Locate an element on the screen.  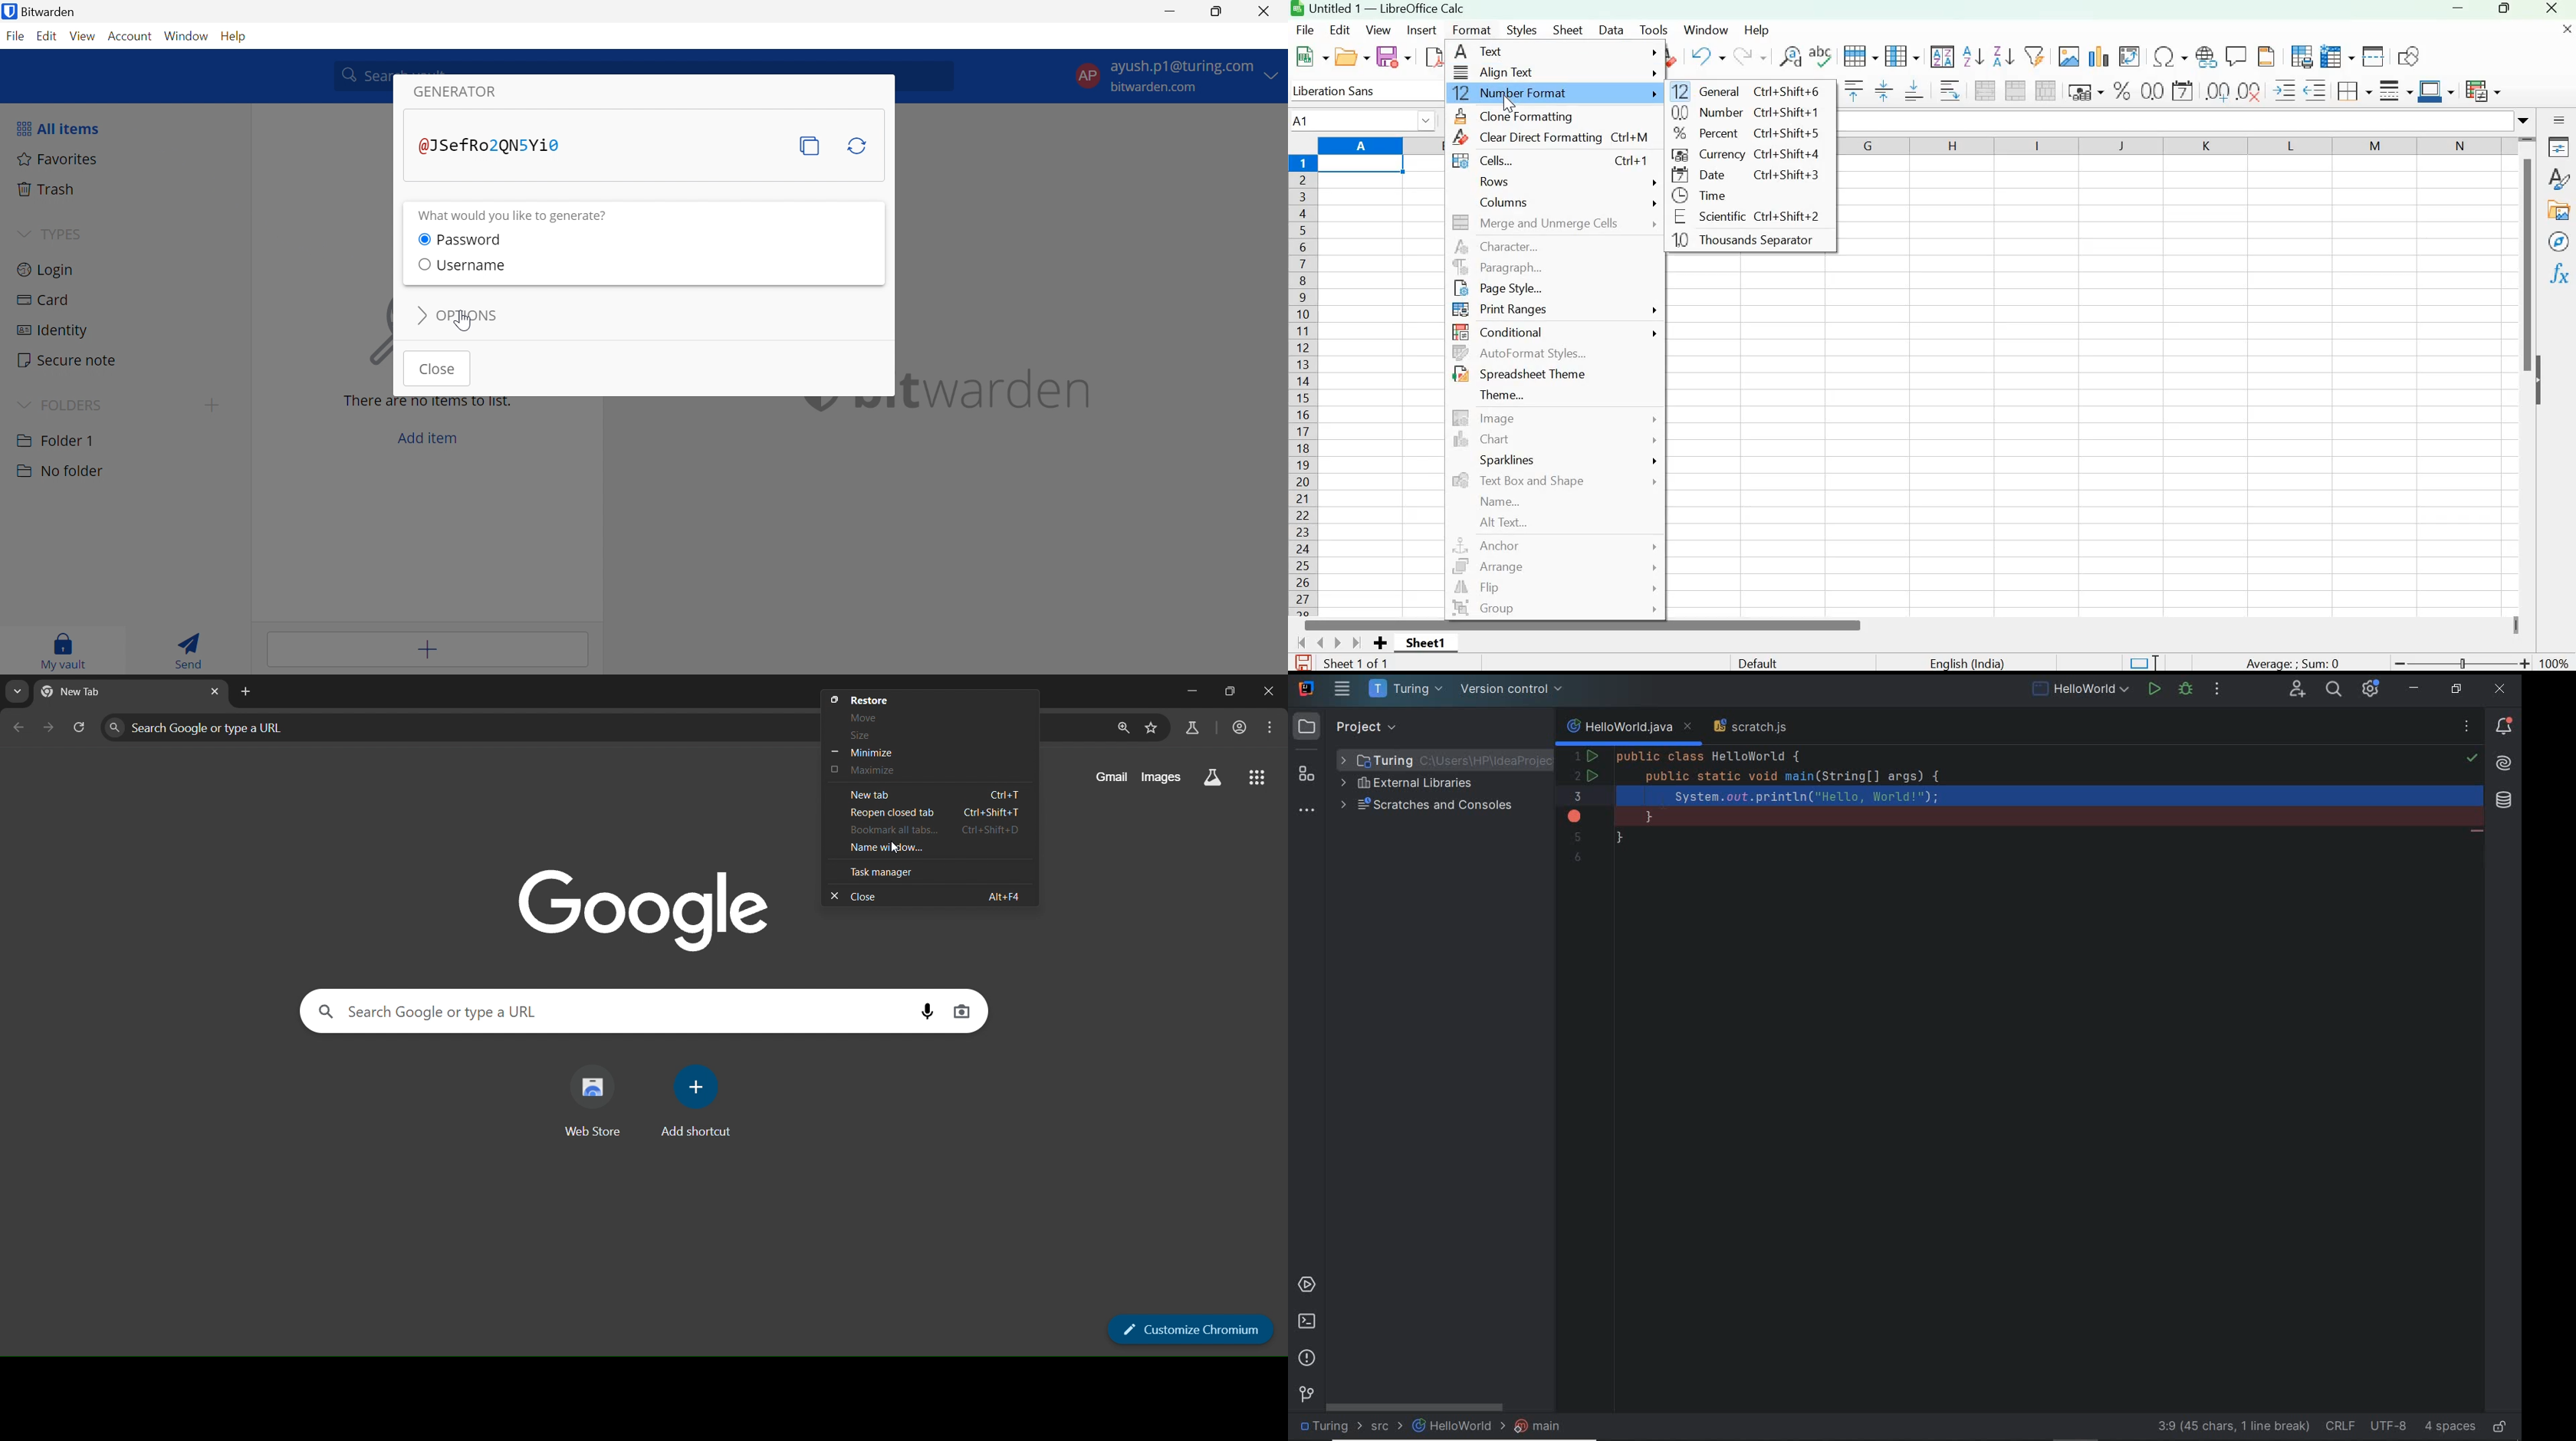
A1 is located at coordinates (1364, 119).